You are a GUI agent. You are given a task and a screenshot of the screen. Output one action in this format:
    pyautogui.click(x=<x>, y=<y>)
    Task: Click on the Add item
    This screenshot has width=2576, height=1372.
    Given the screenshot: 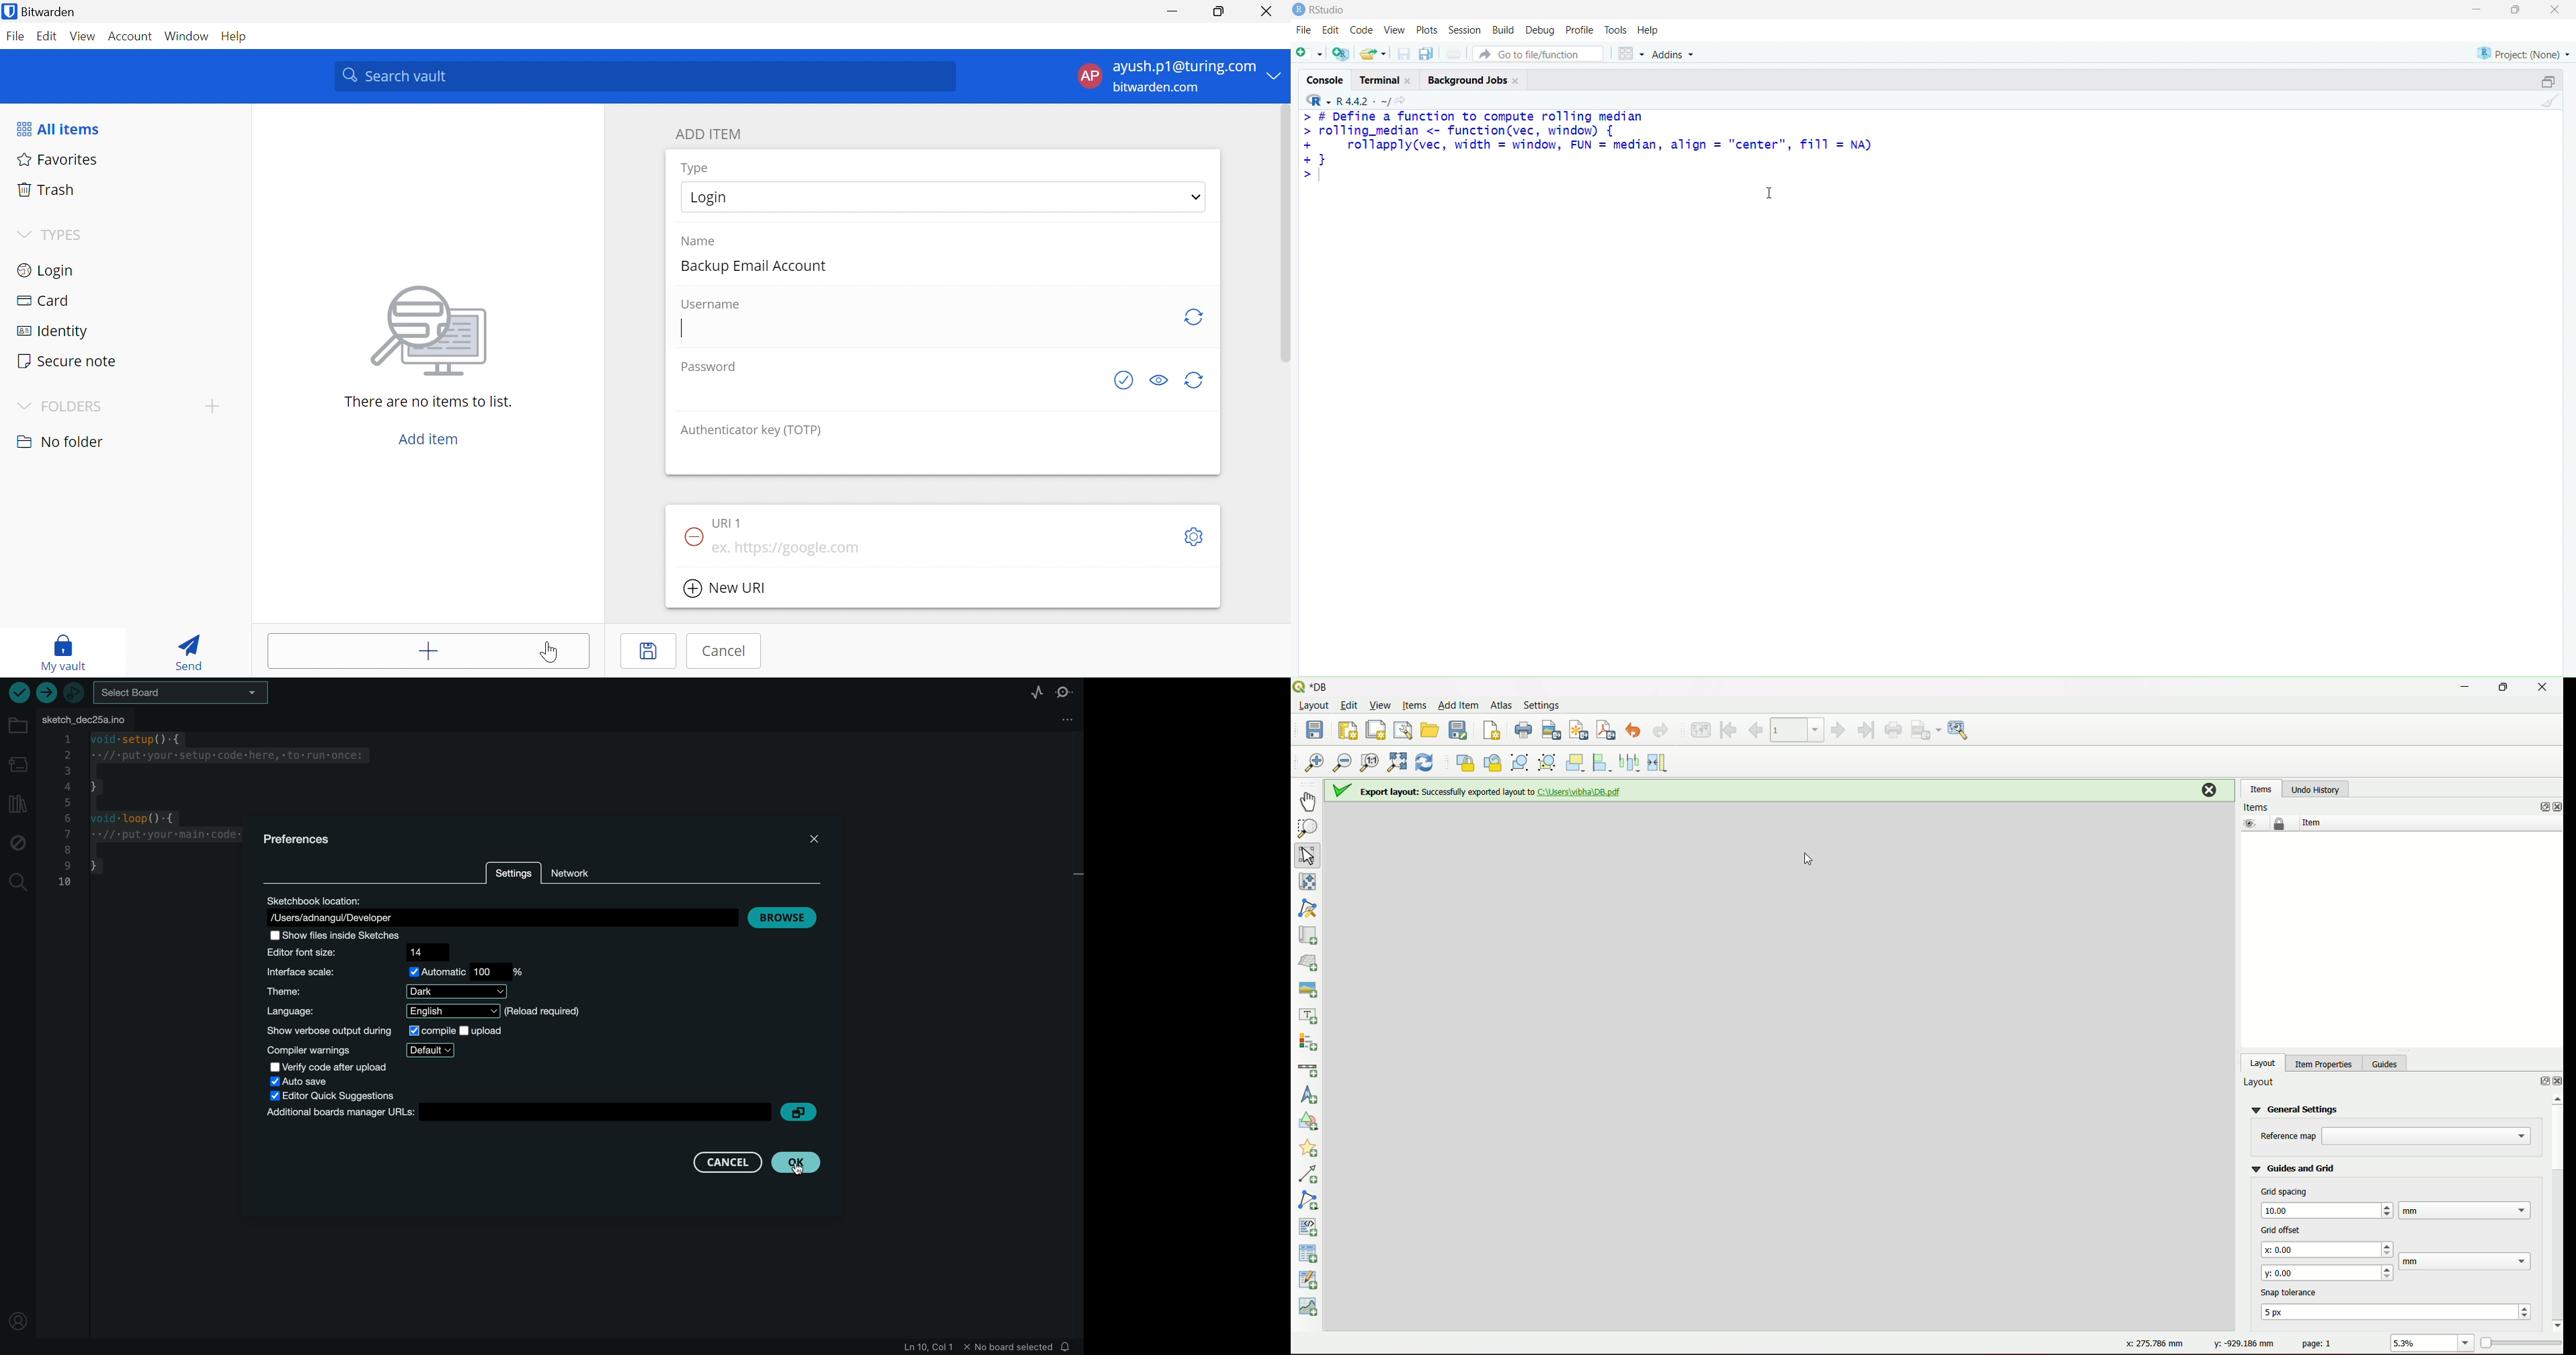 What is the action you would take?
    pyautogui.click(x=430, y=438)
    